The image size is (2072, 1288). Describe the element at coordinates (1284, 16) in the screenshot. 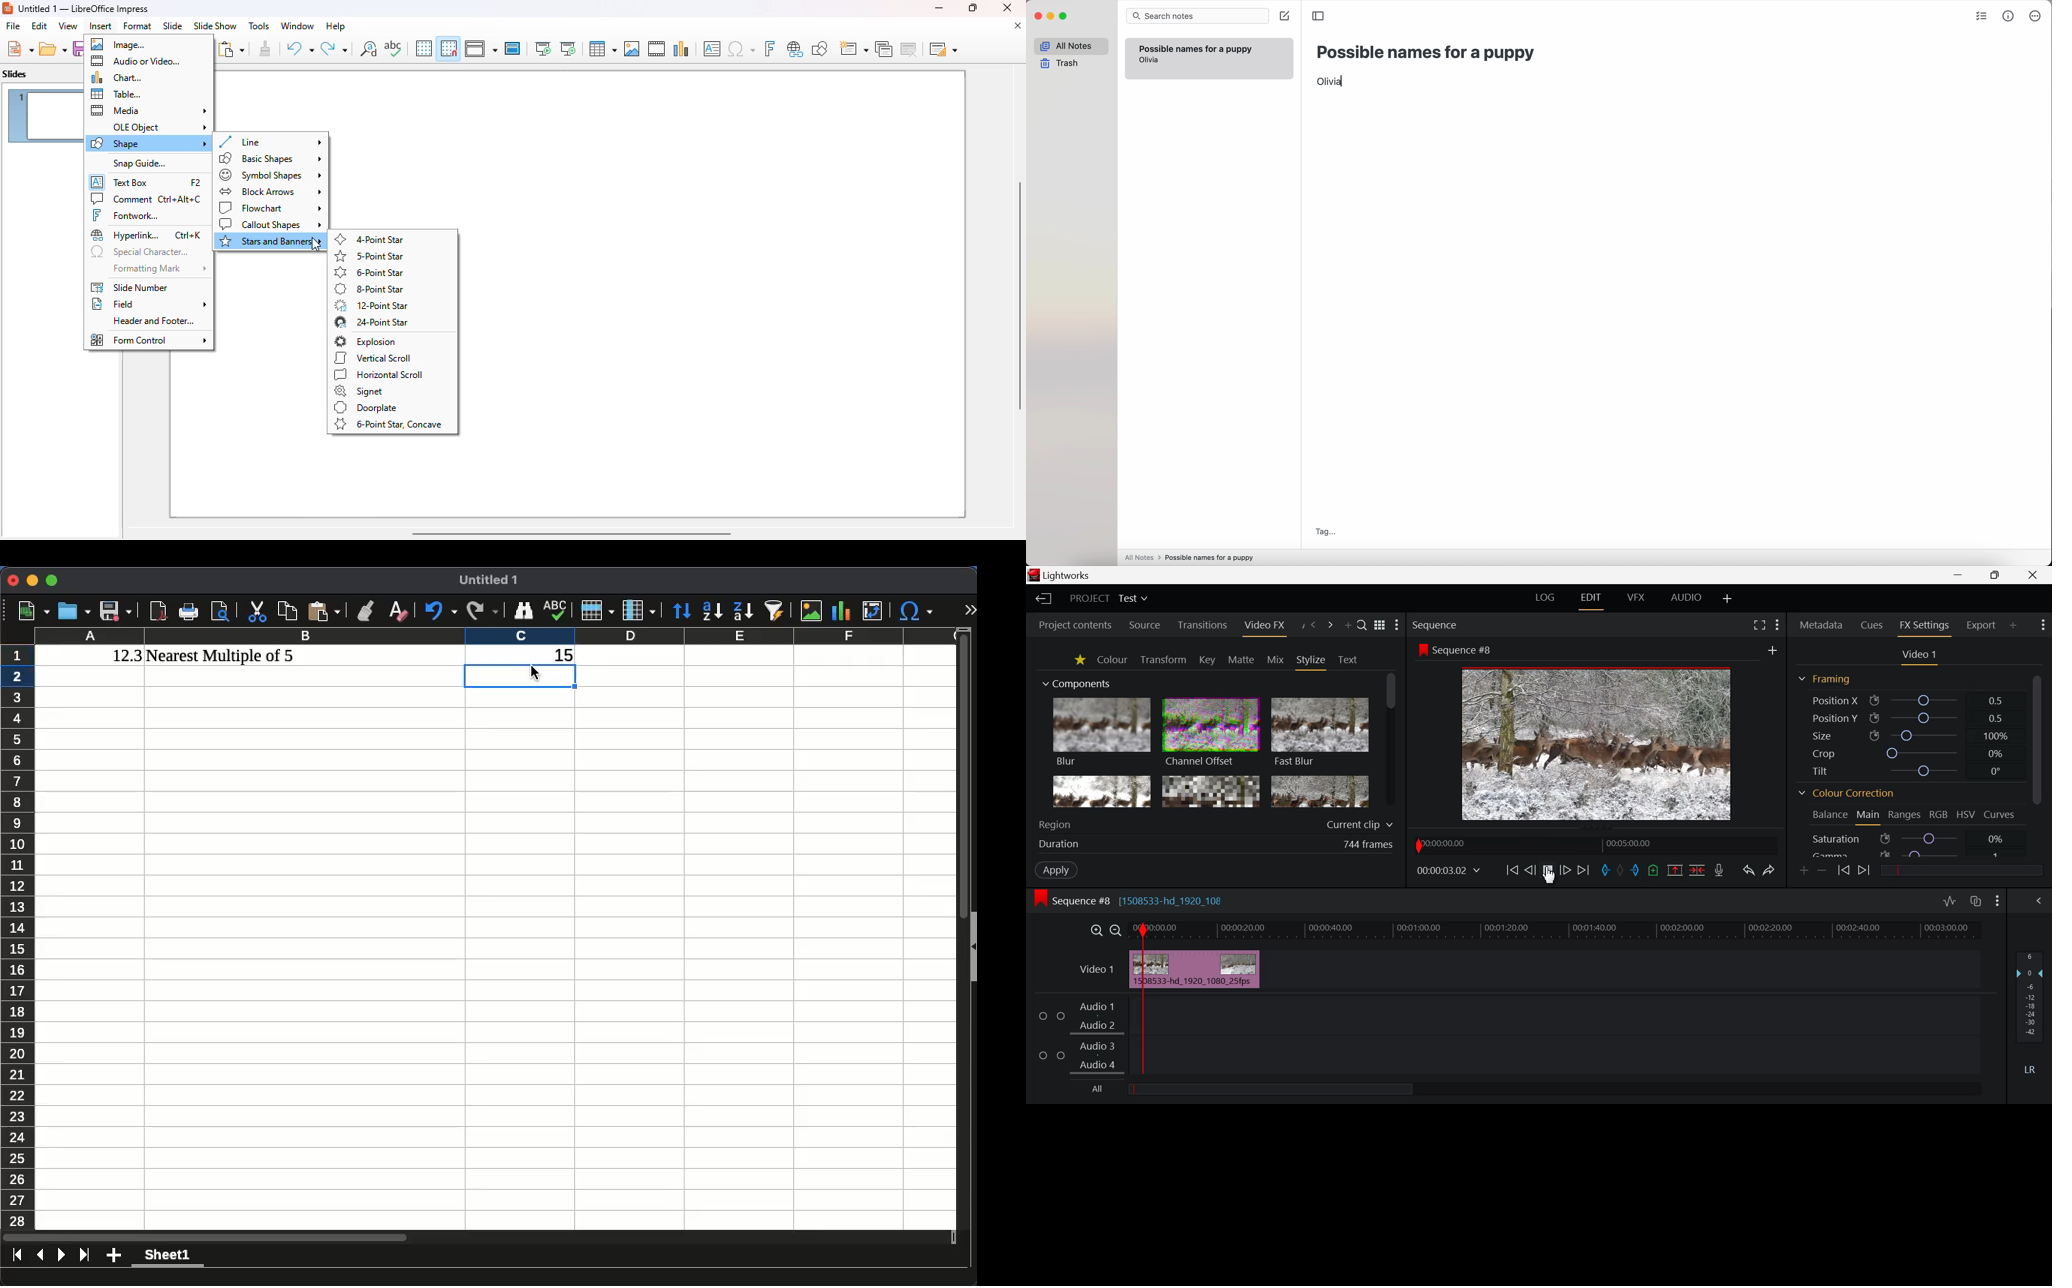

I see `create note` at that location.